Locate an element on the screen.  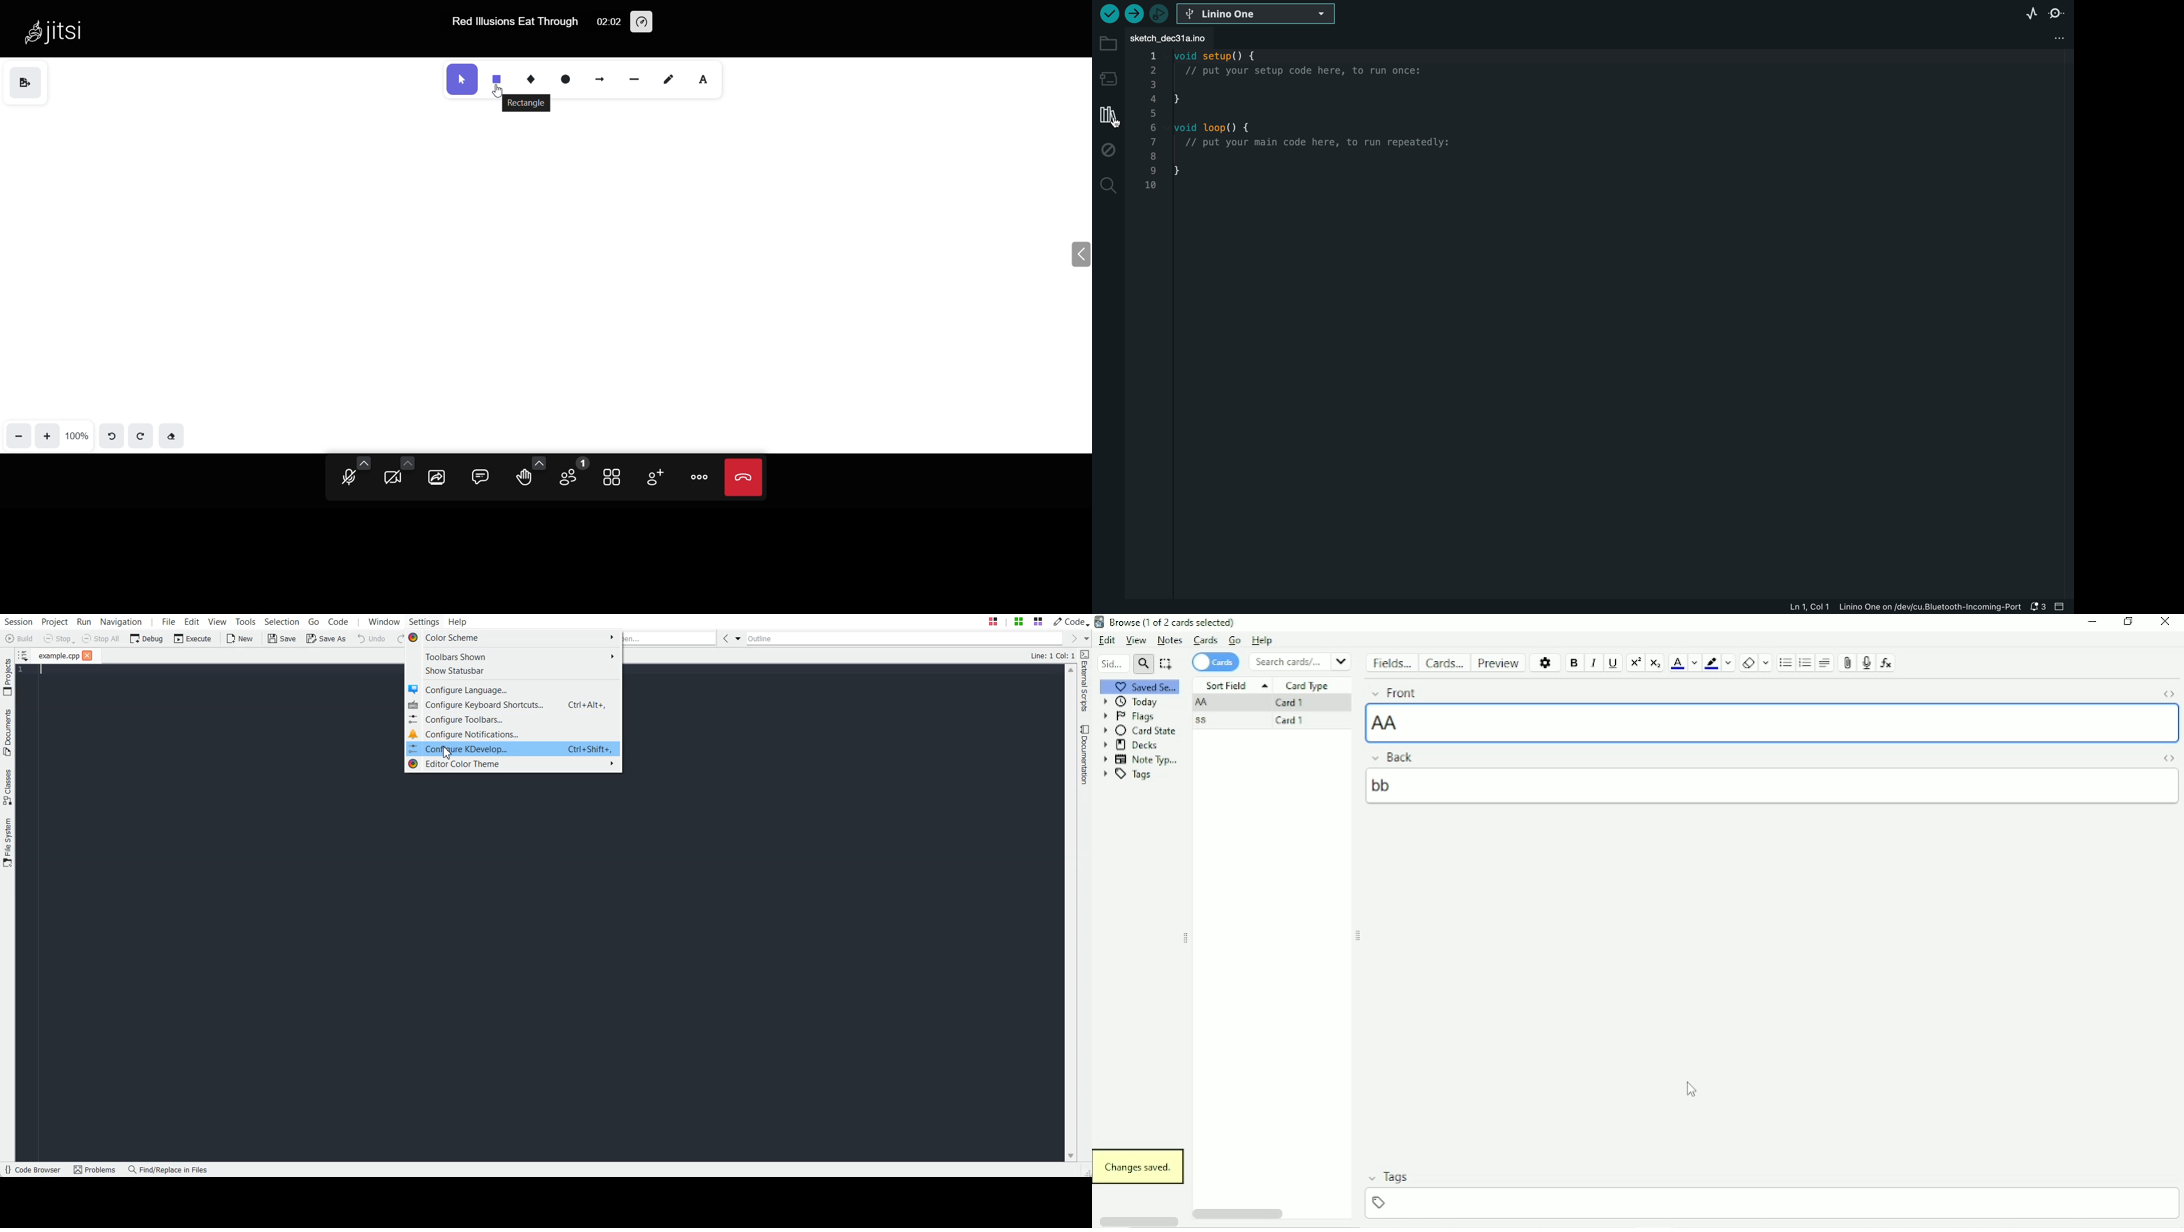
Cursor is located at coordinates (1691, 1089).